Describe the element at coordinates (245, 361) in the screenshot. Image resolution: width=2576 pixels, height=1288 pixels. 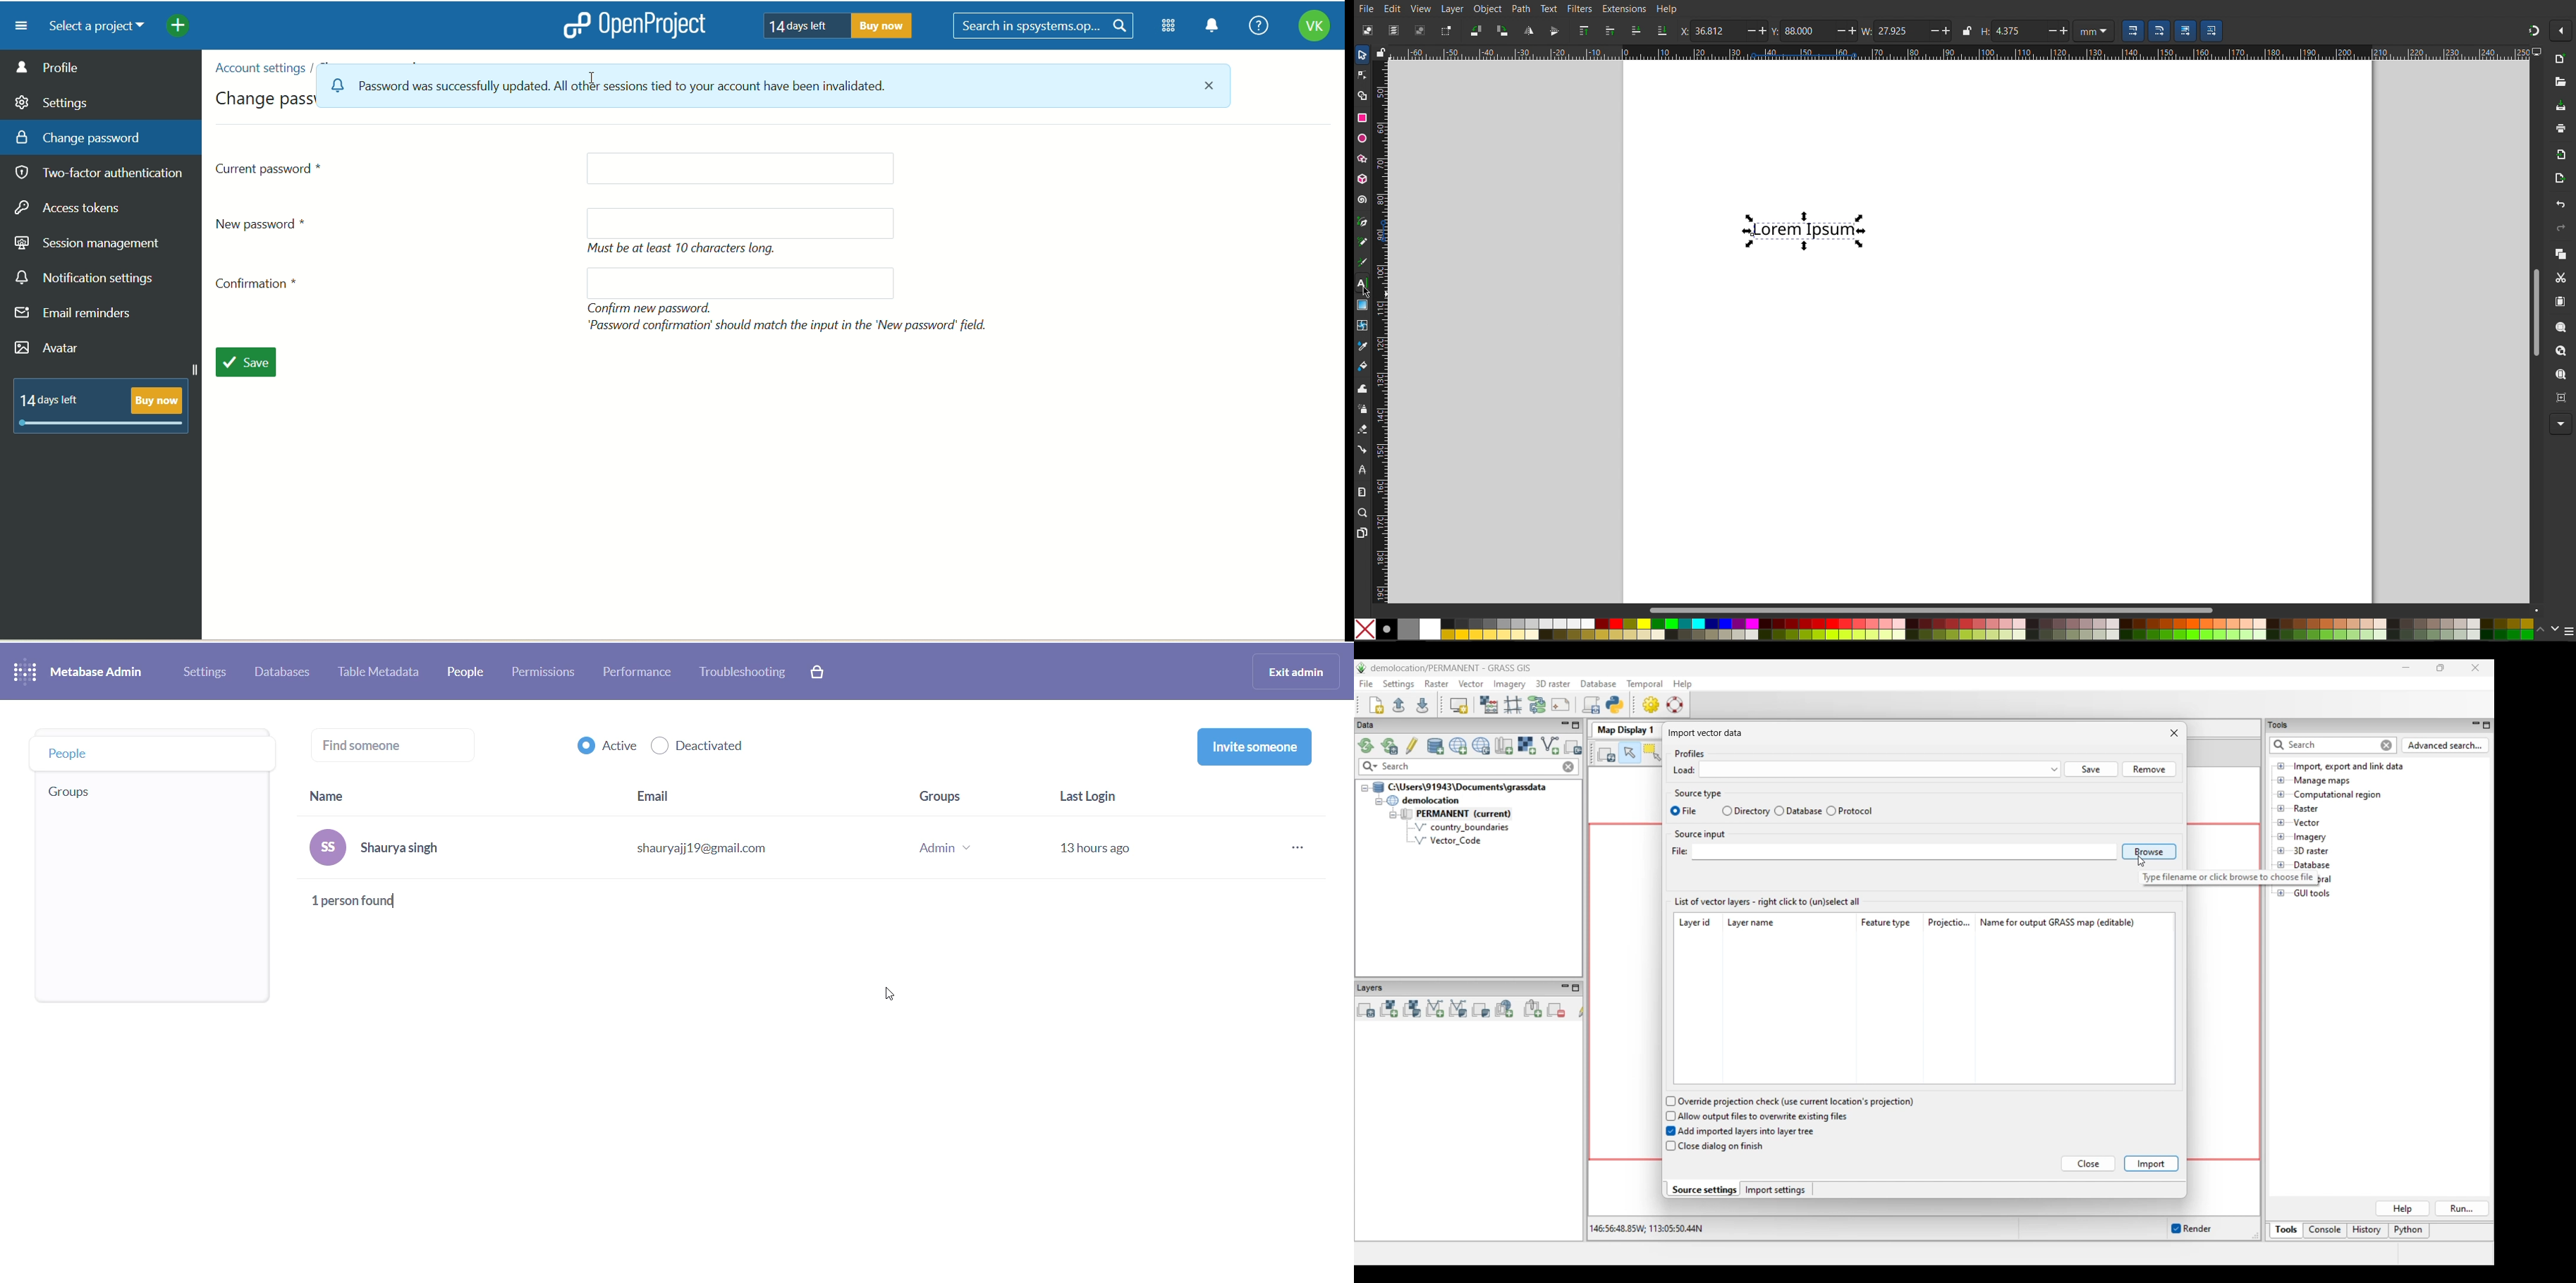
I see `save` at that location.